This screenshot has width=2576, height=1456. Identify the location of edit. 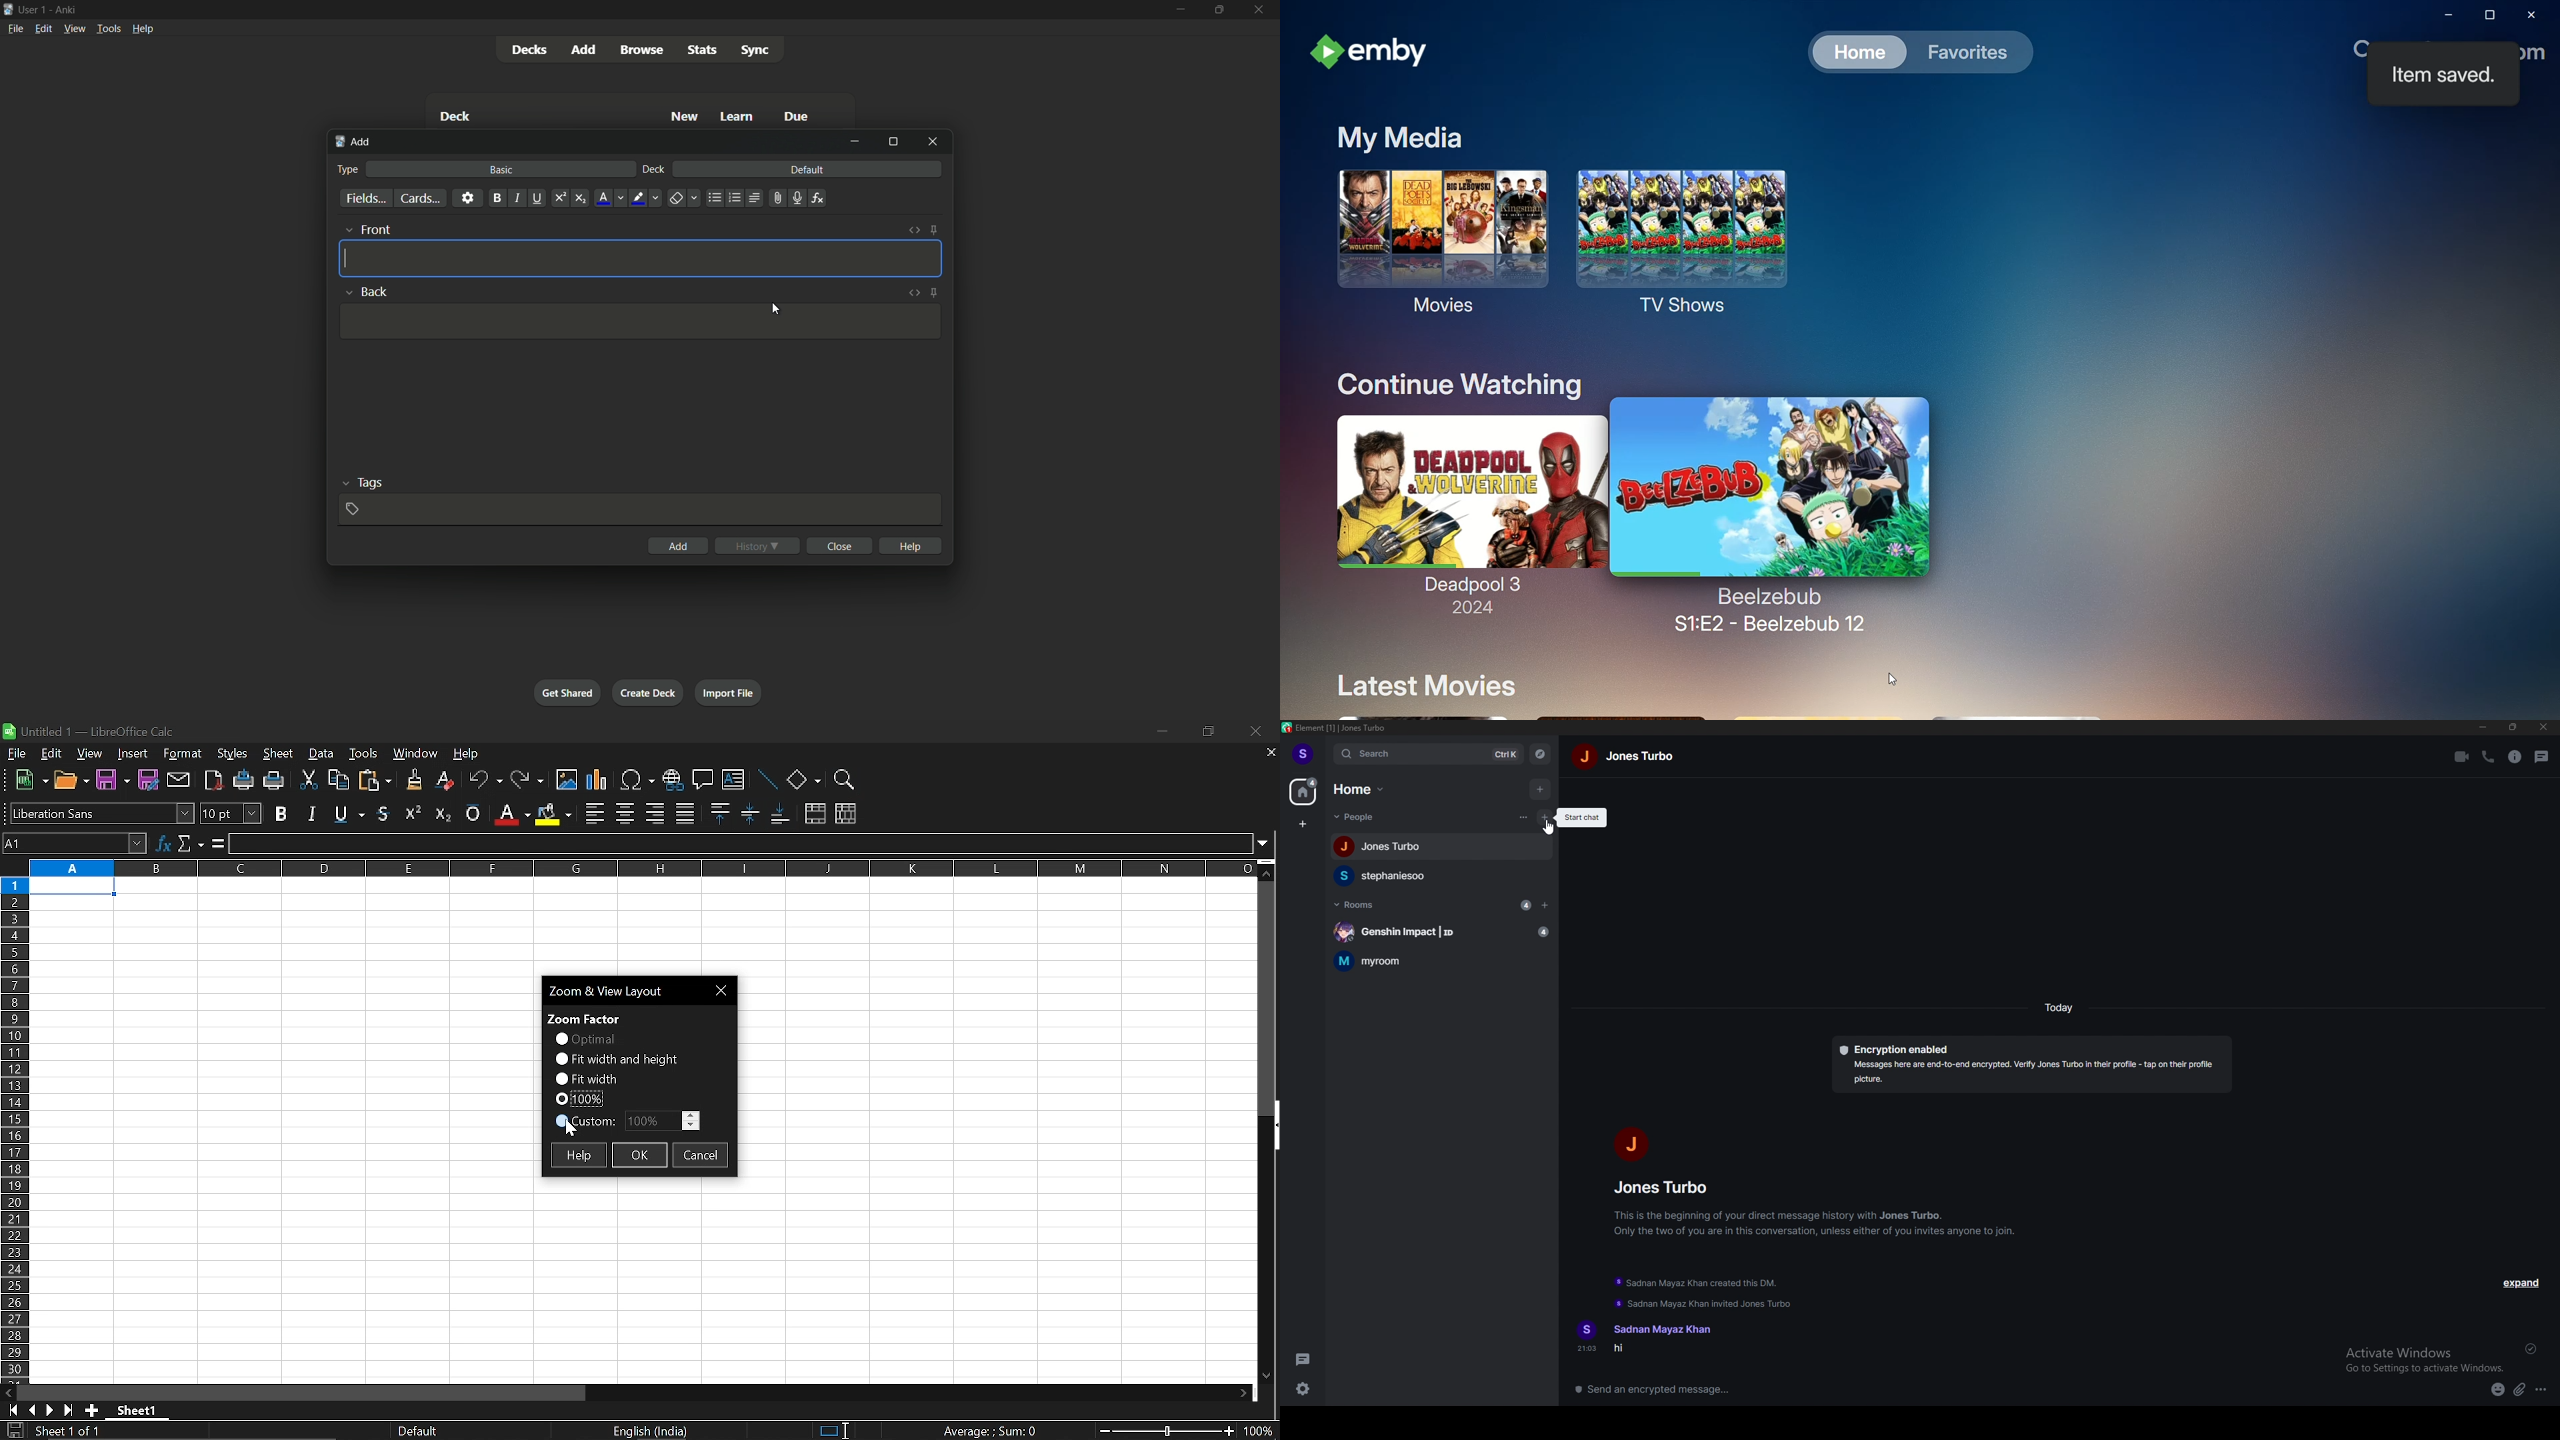
(51, 754).